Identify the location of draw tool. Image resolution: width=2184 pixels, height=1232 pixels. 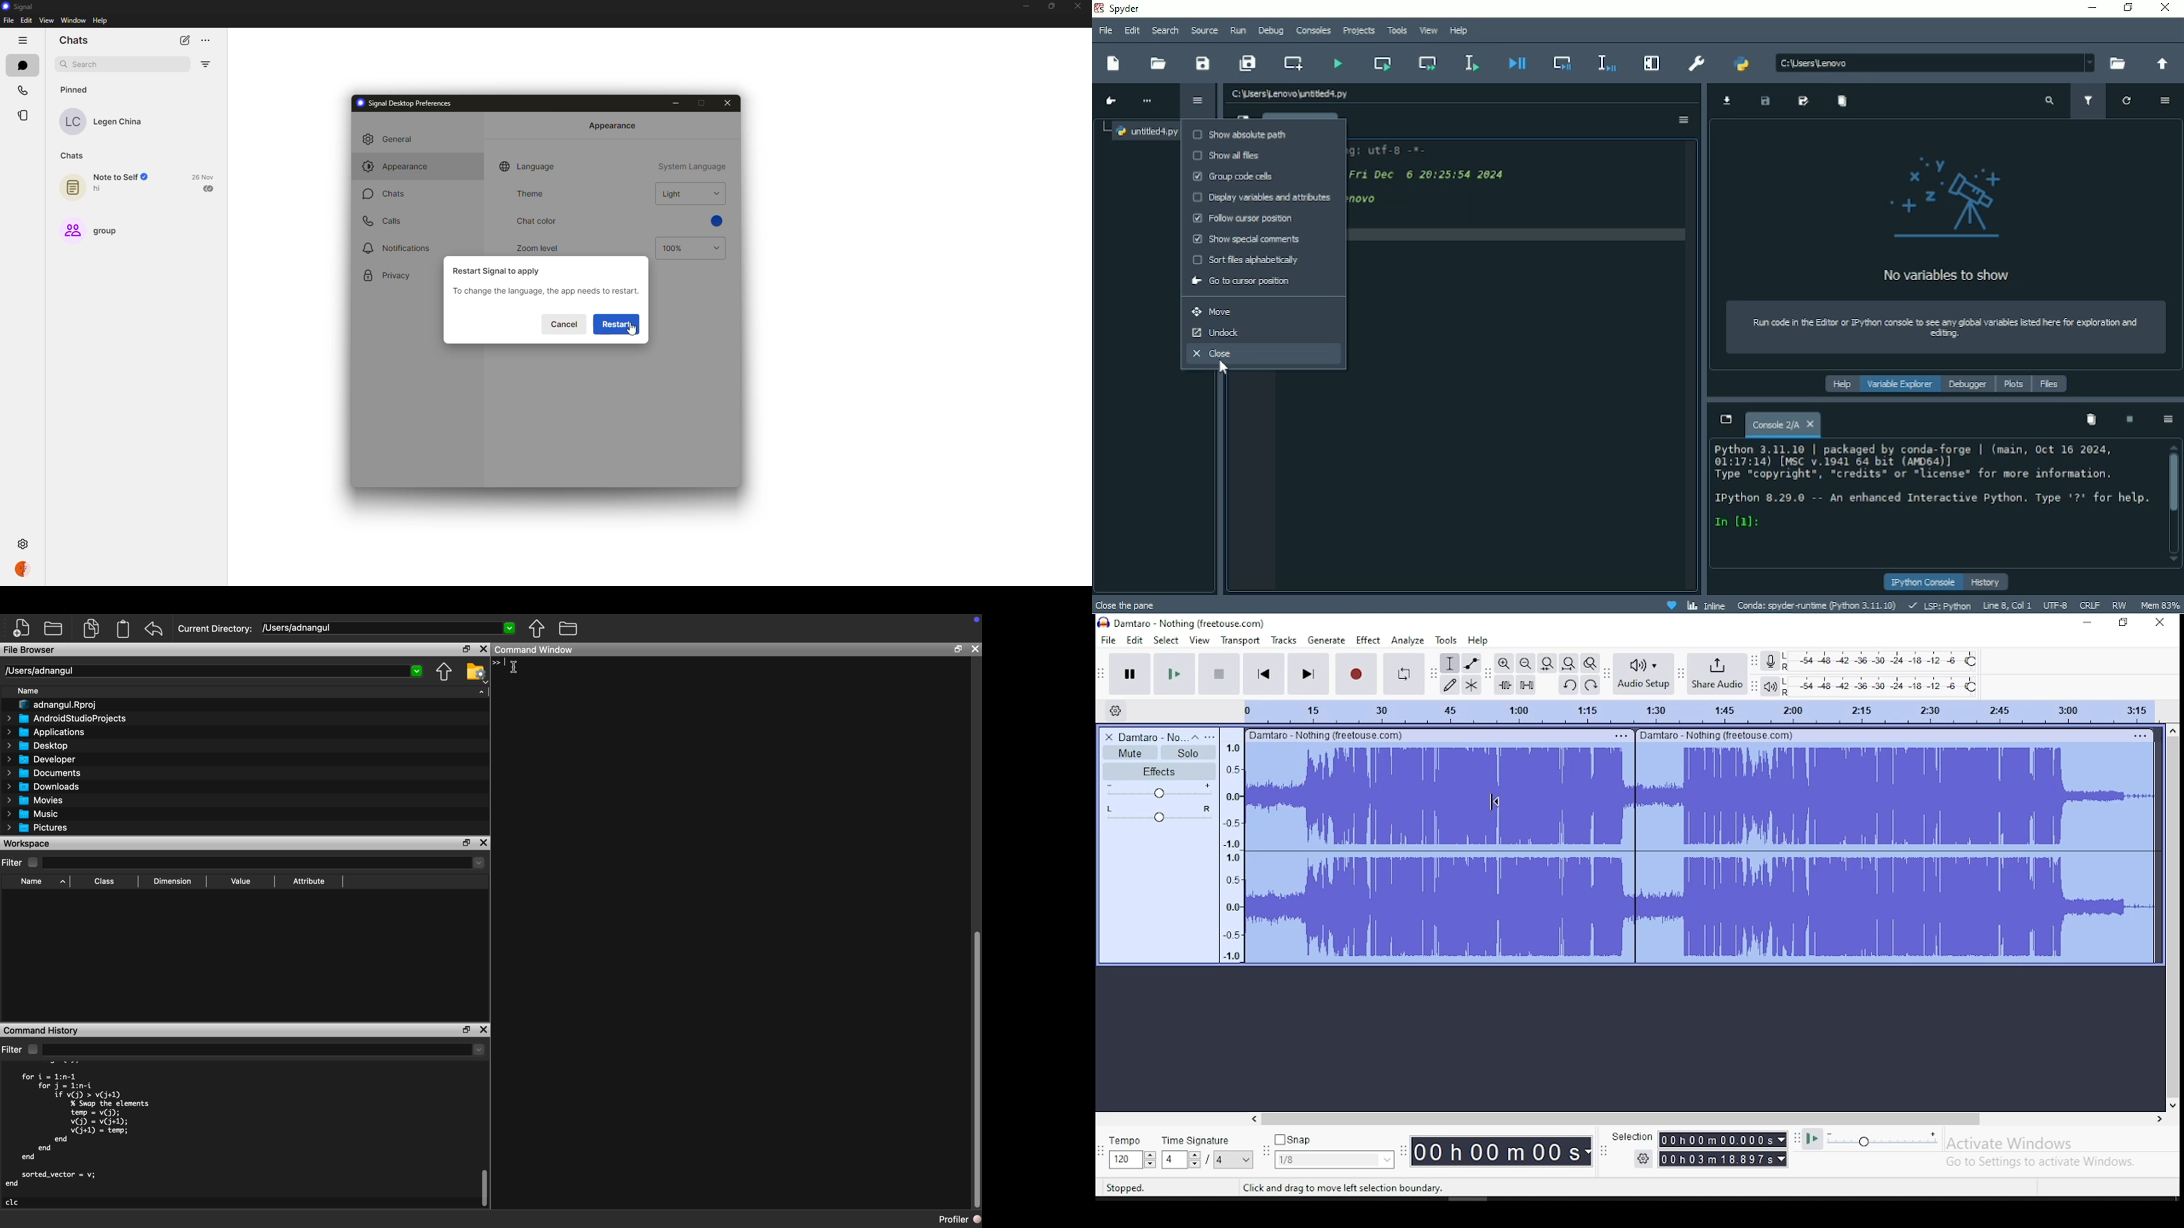
(1448, 685).